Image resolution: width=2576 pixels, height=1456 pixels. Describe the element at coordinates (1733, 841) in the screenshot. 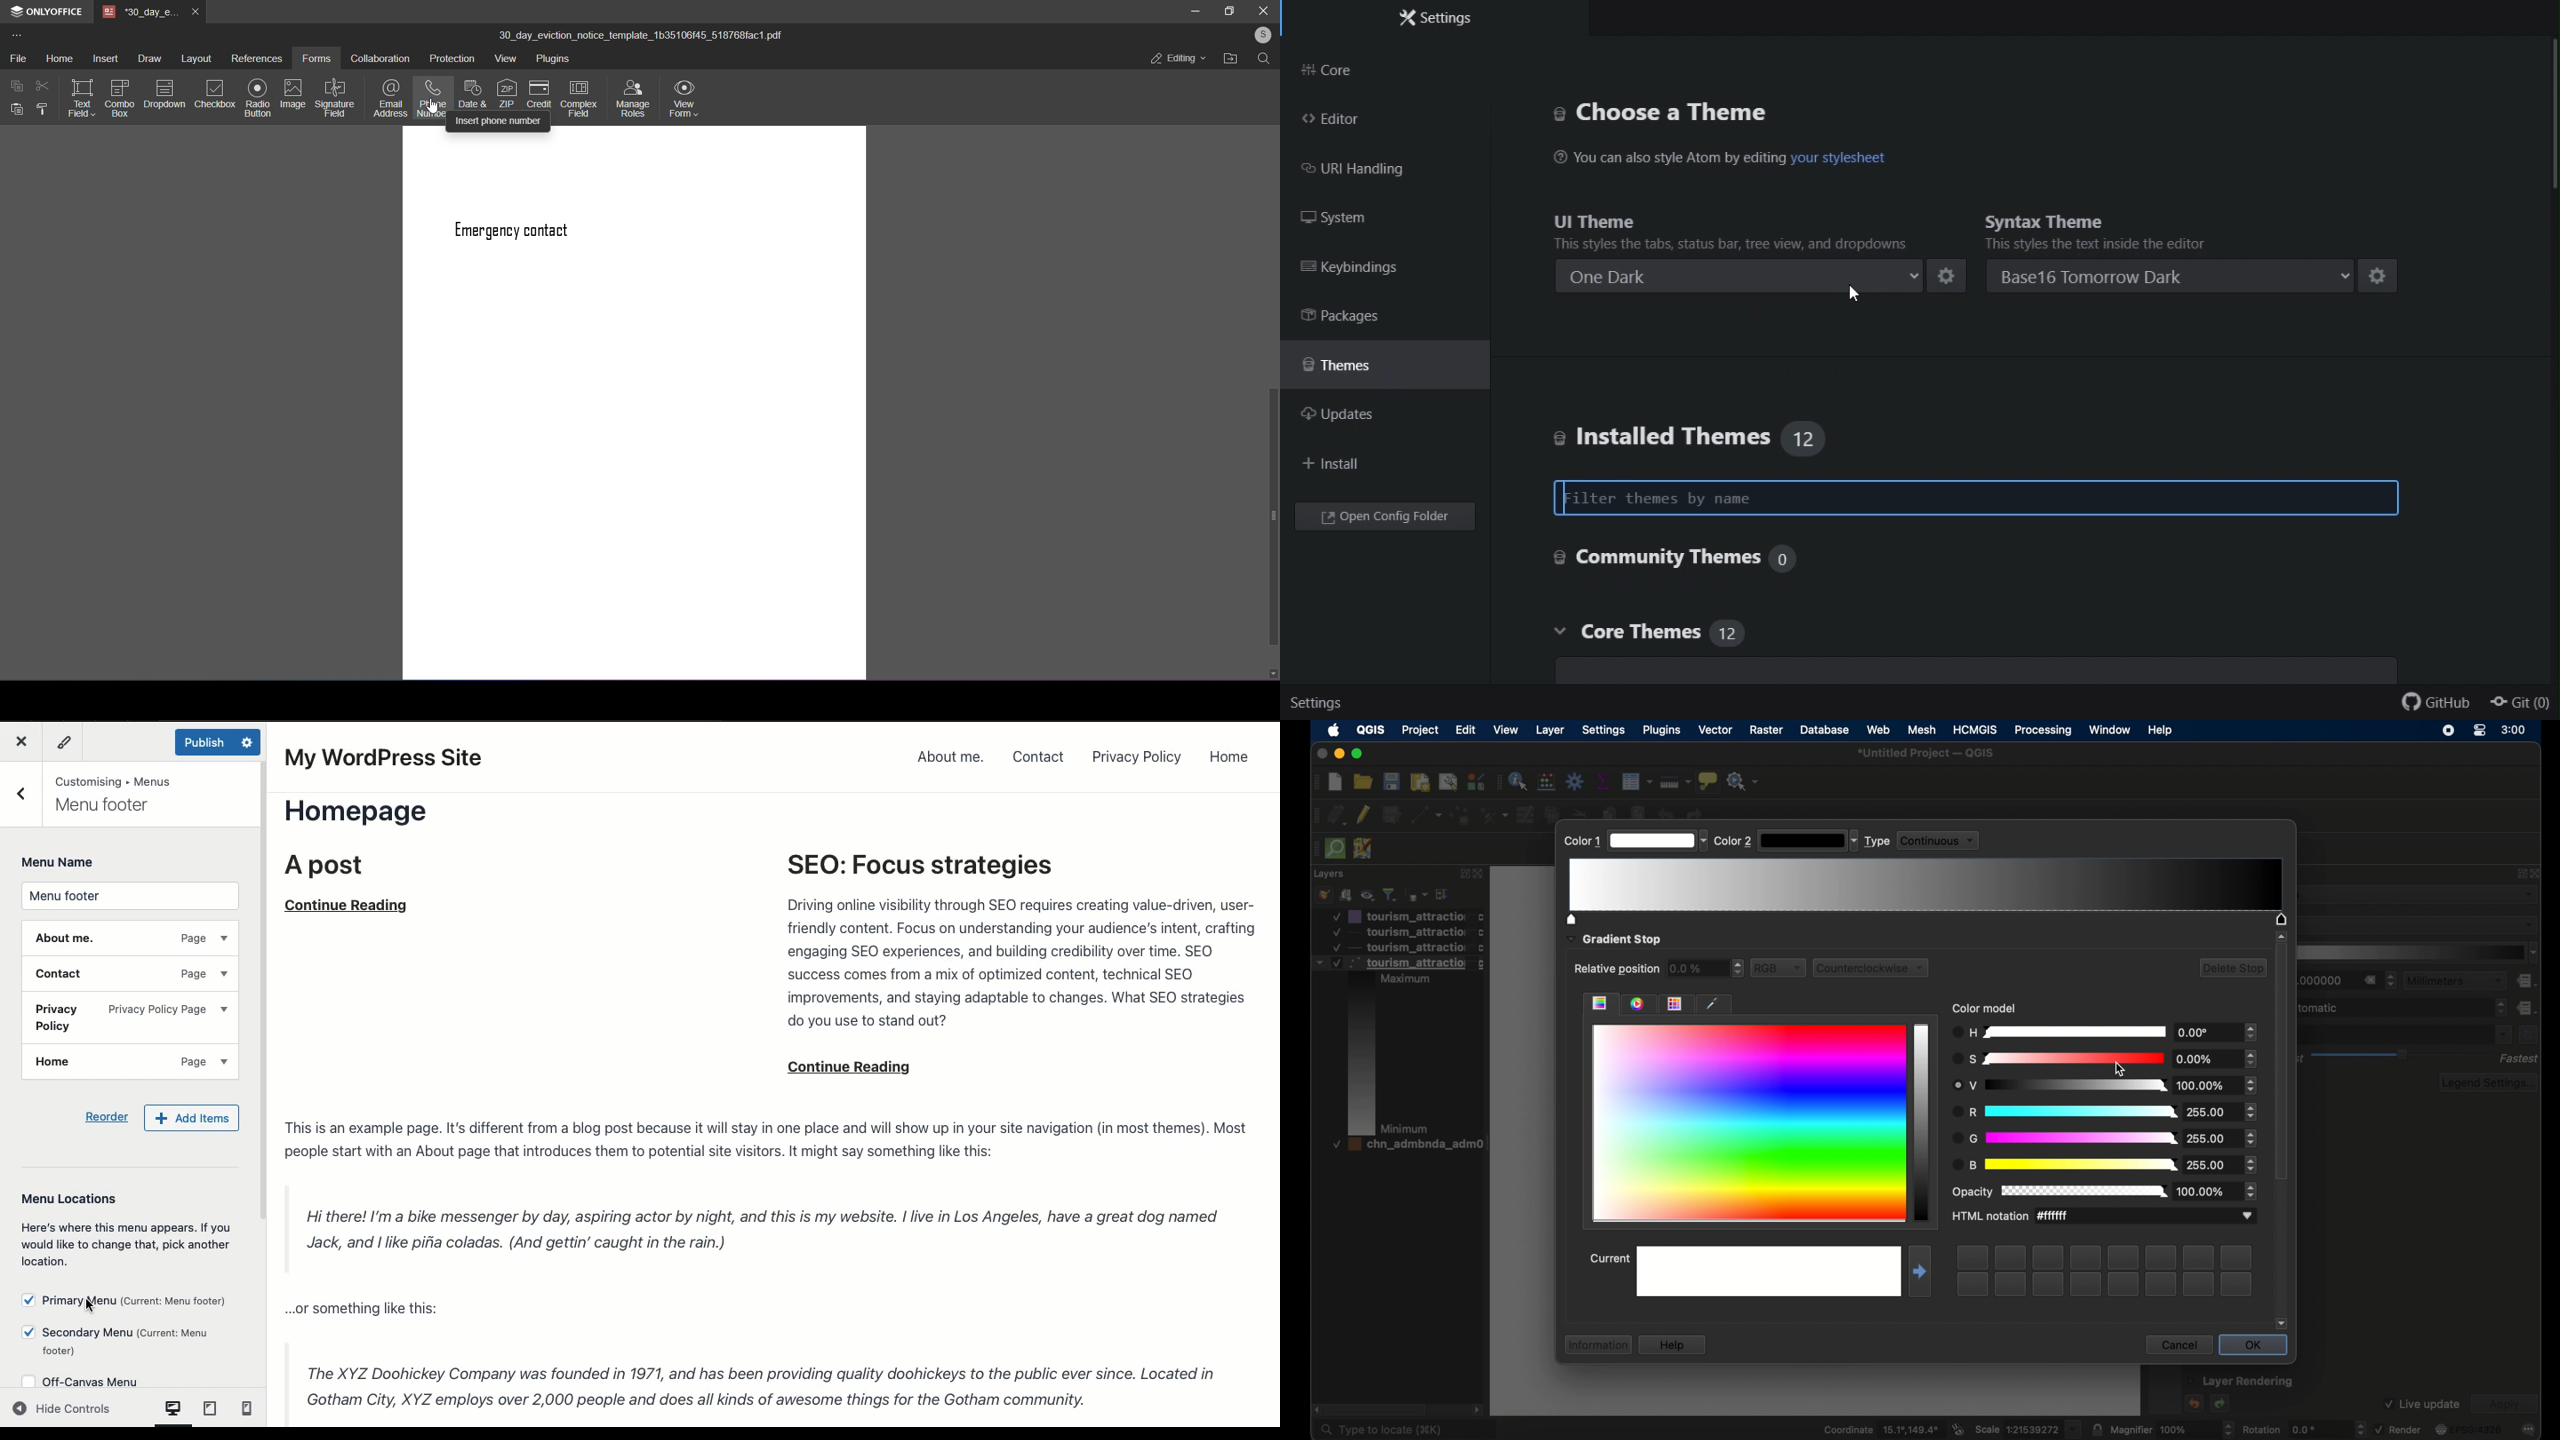

I see `color 2` at that location.